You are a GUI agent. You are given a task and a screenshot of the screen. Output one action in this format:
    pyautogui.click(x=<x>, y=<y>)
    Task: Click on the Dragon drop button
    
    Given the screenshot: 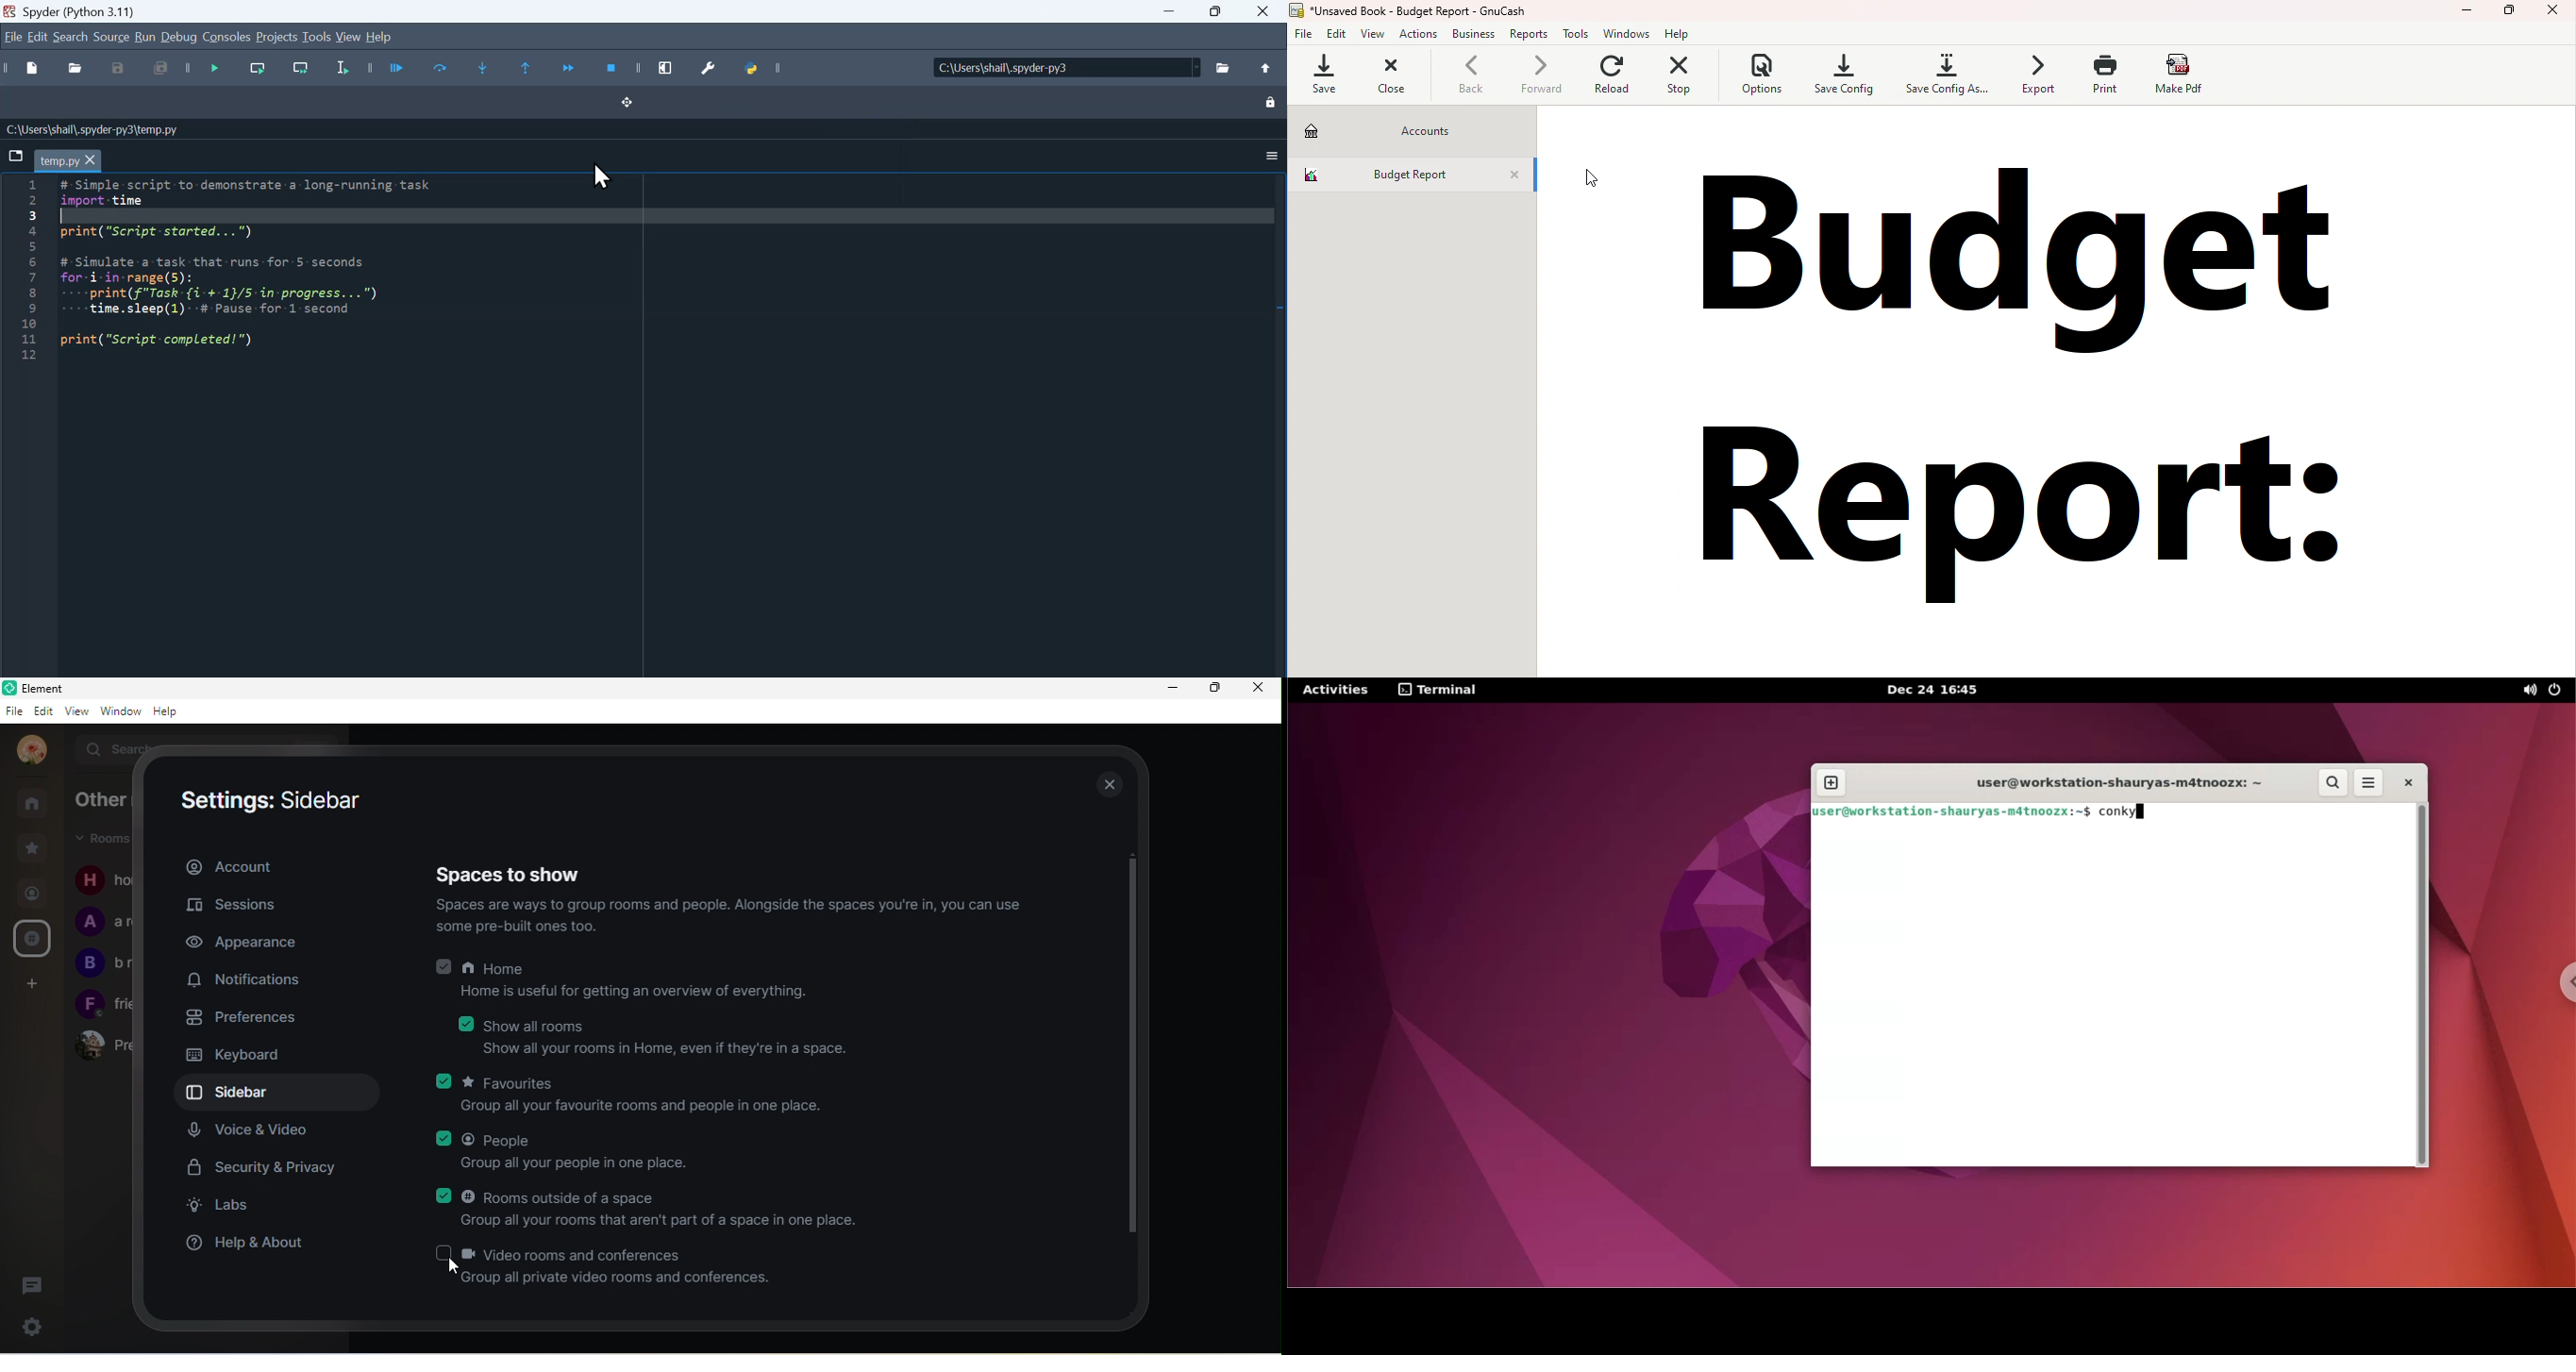 What is the action you would take?
    pyautogui.click(x=642, y=109)
    